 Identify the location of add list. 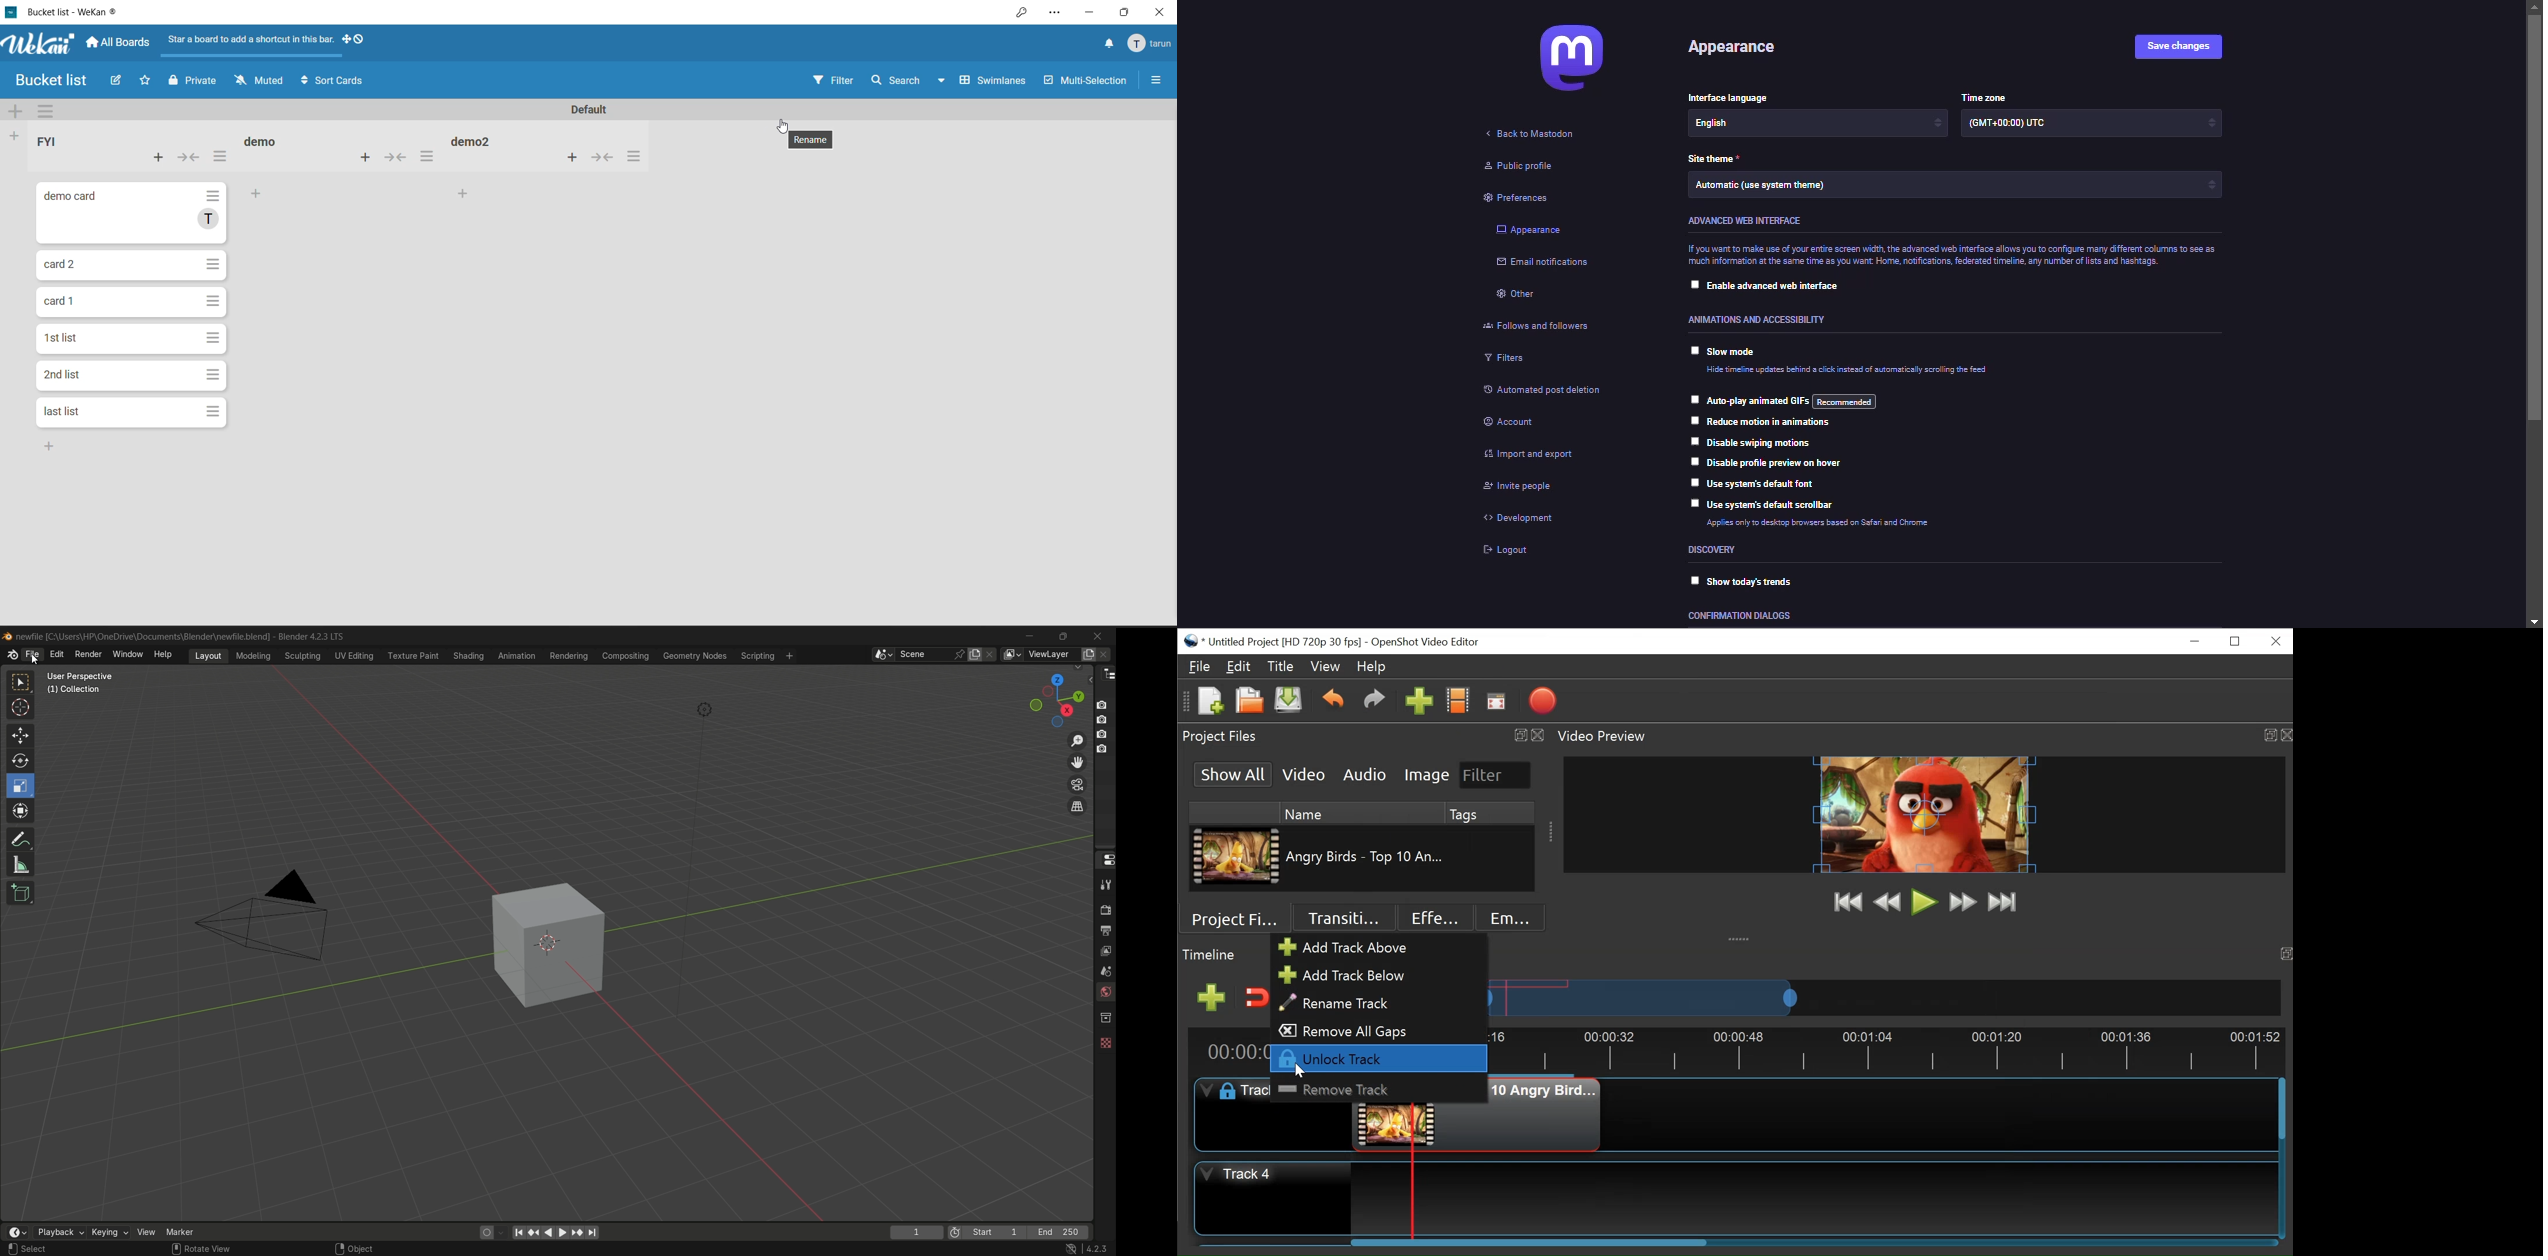
(17, 136).